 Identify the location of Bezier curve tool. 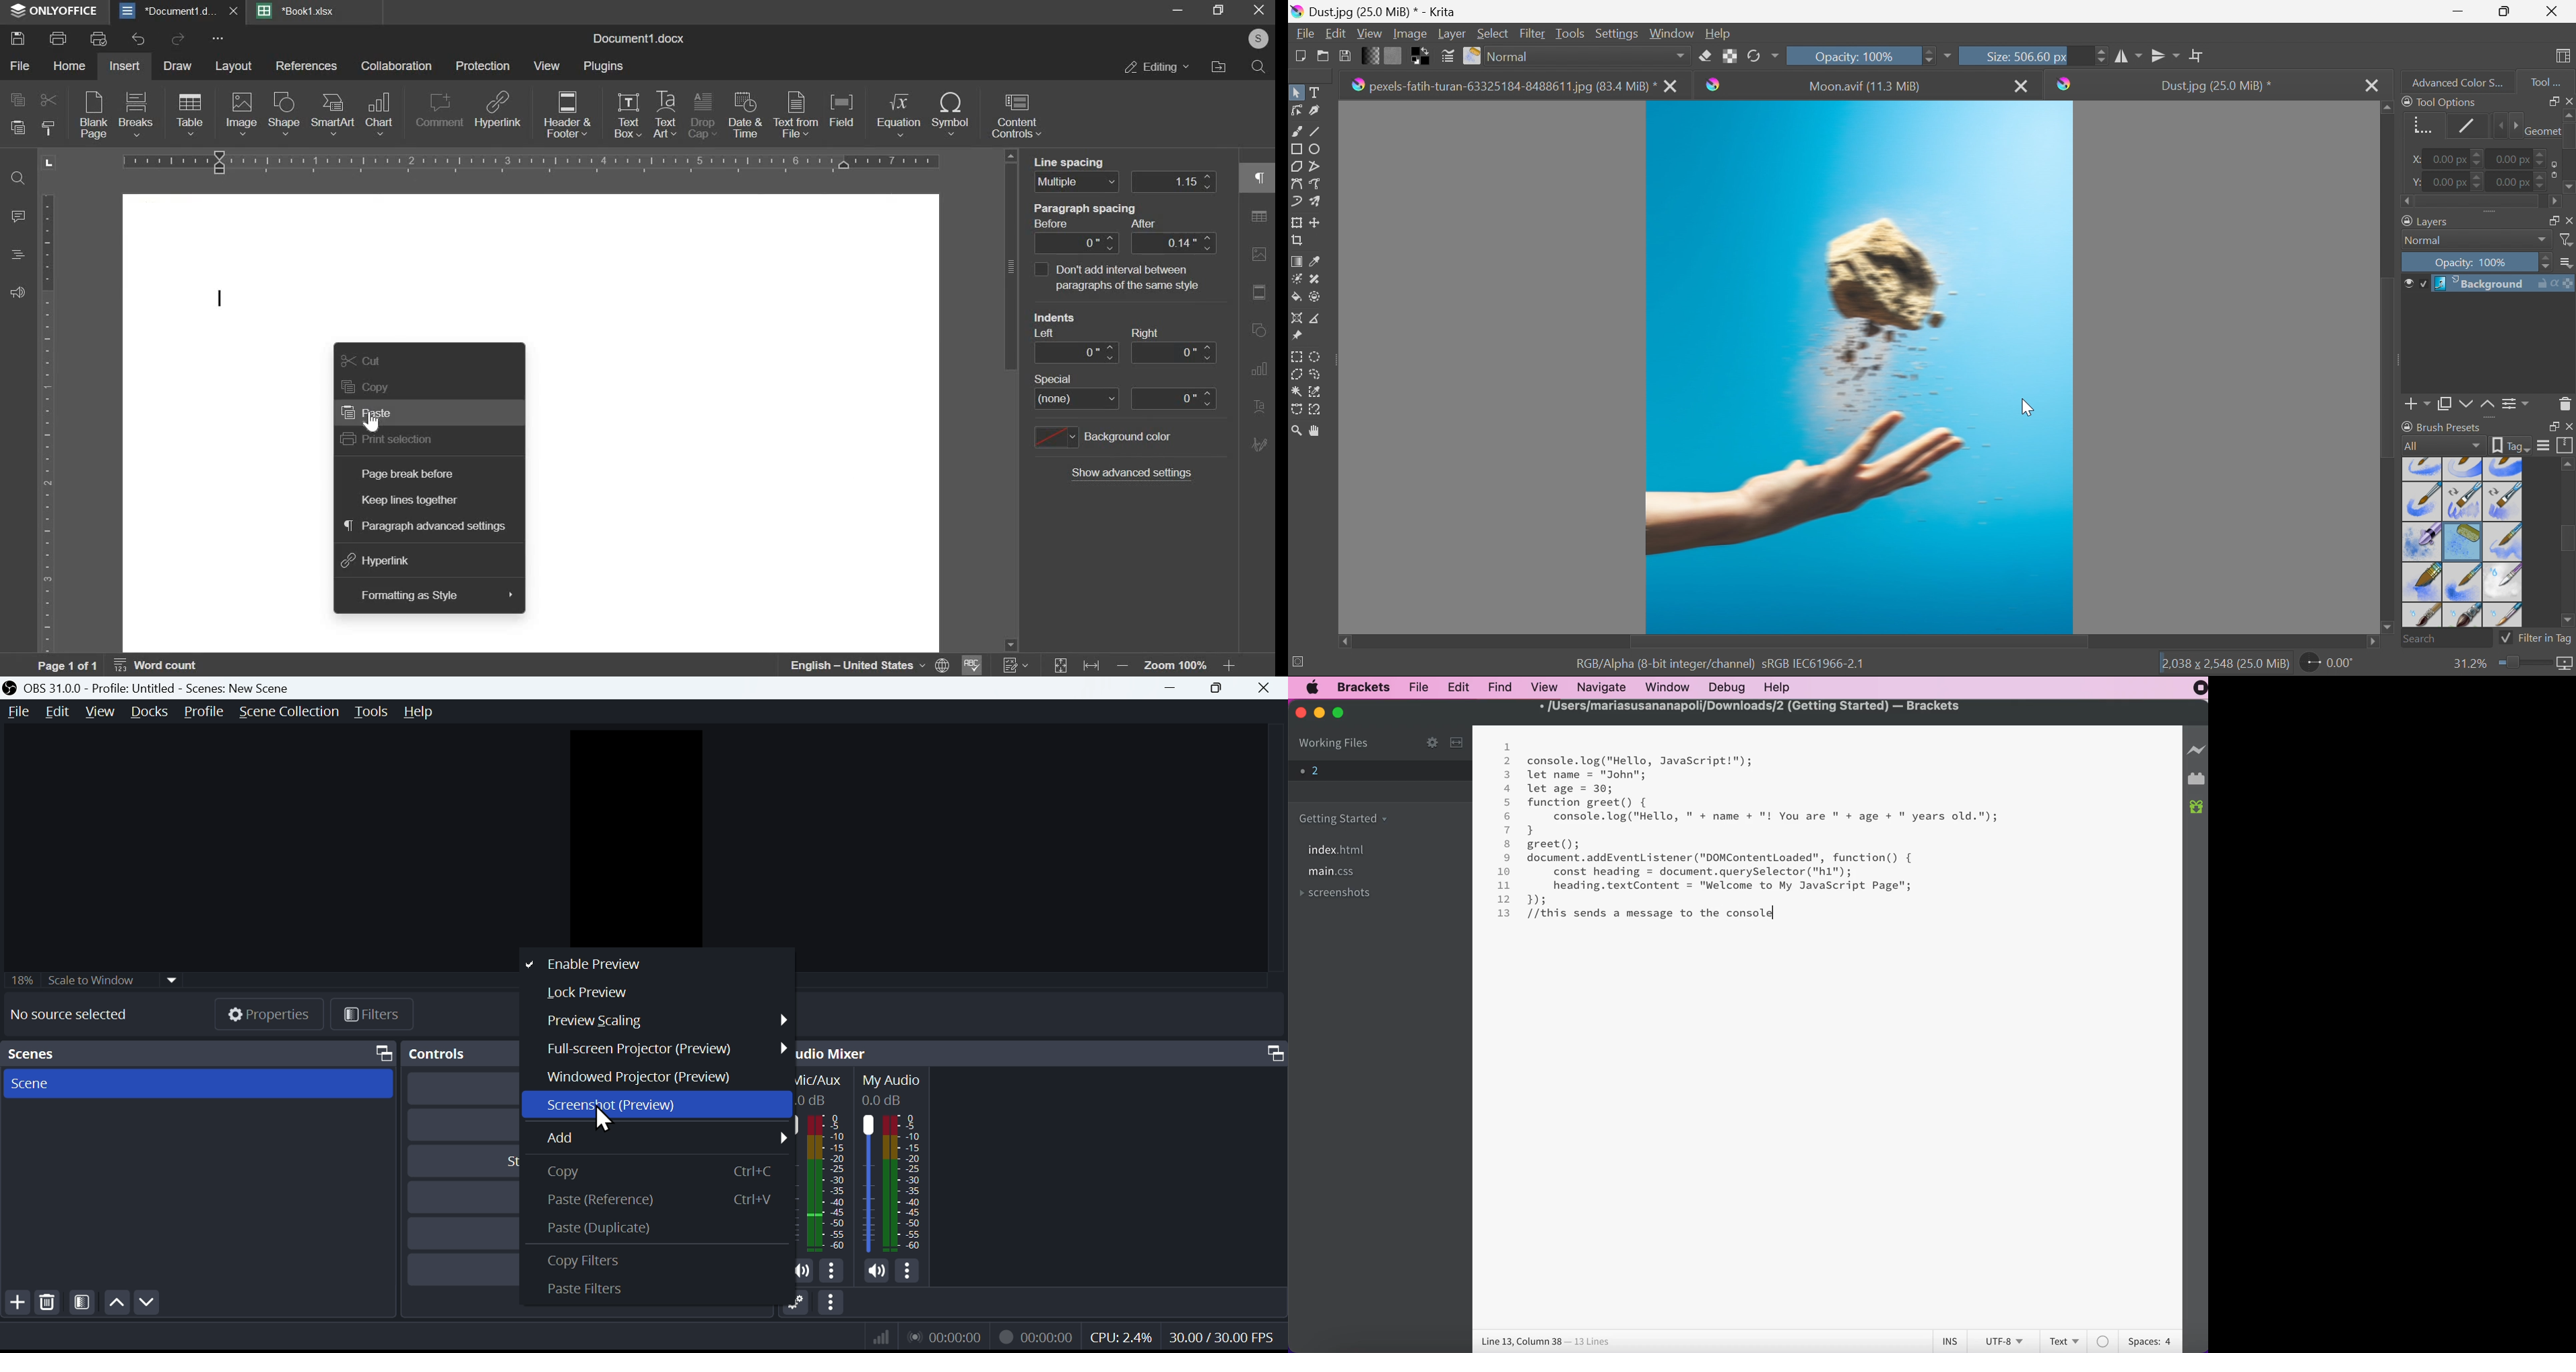
(1296, 184).